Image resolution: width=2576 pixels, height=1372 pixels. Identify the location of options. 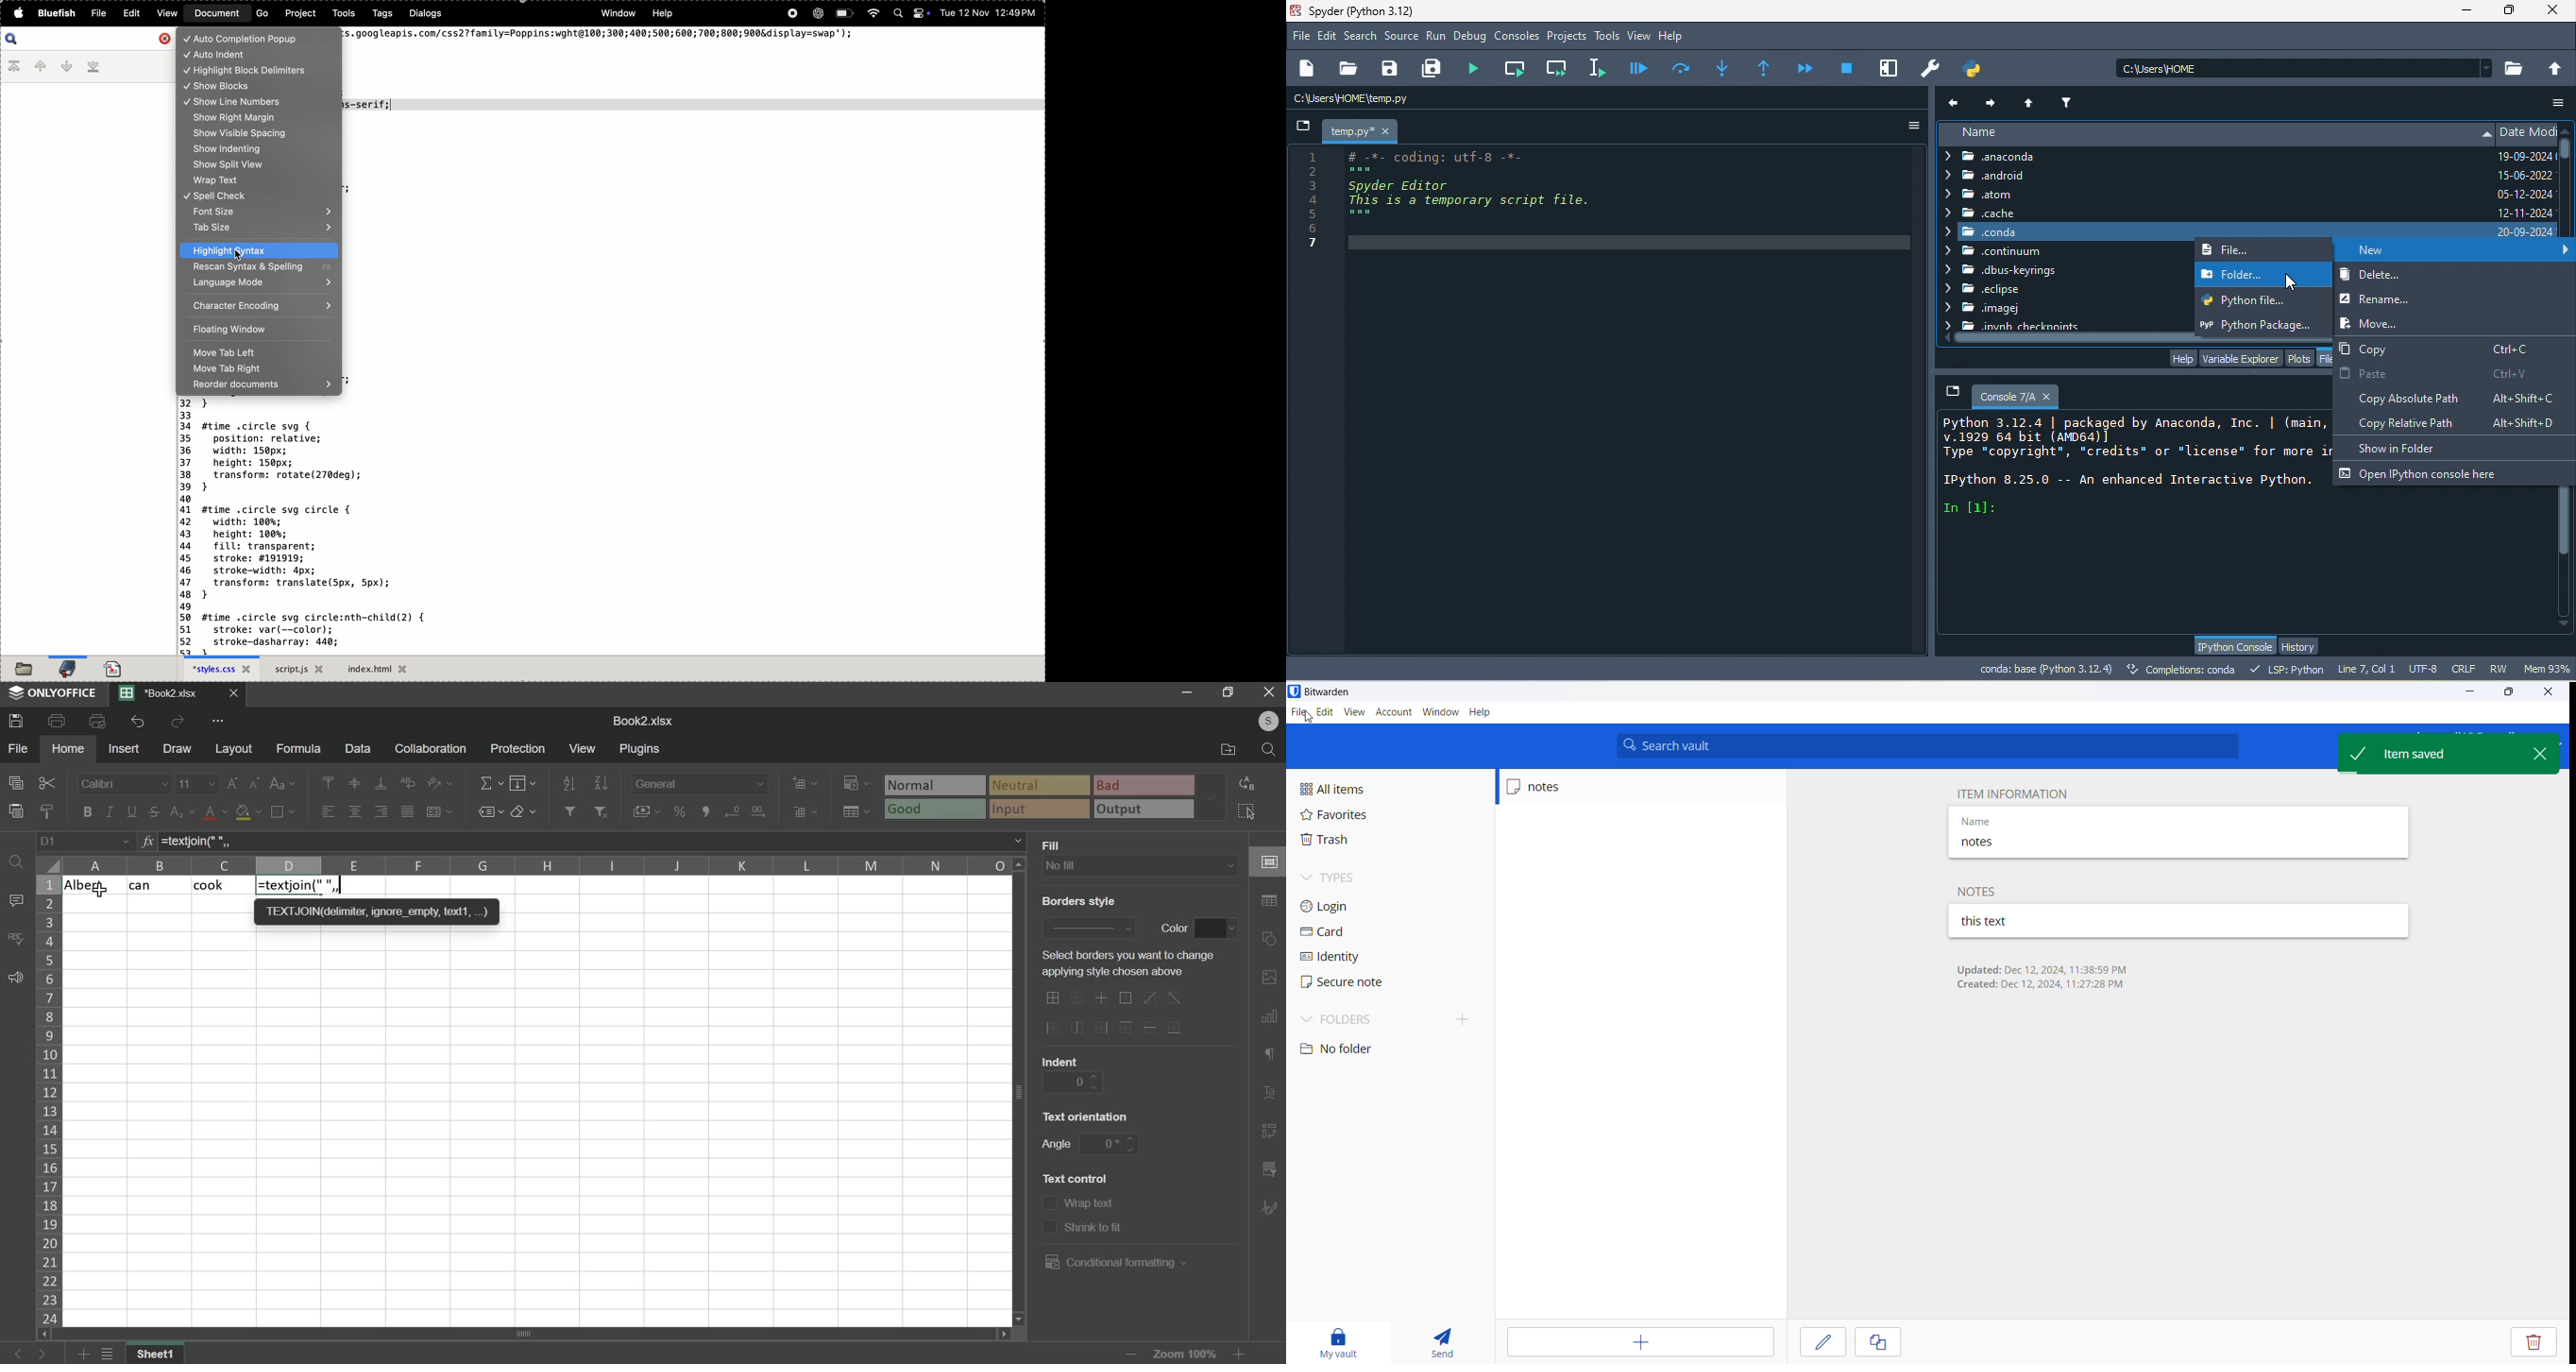
(1907, 126).